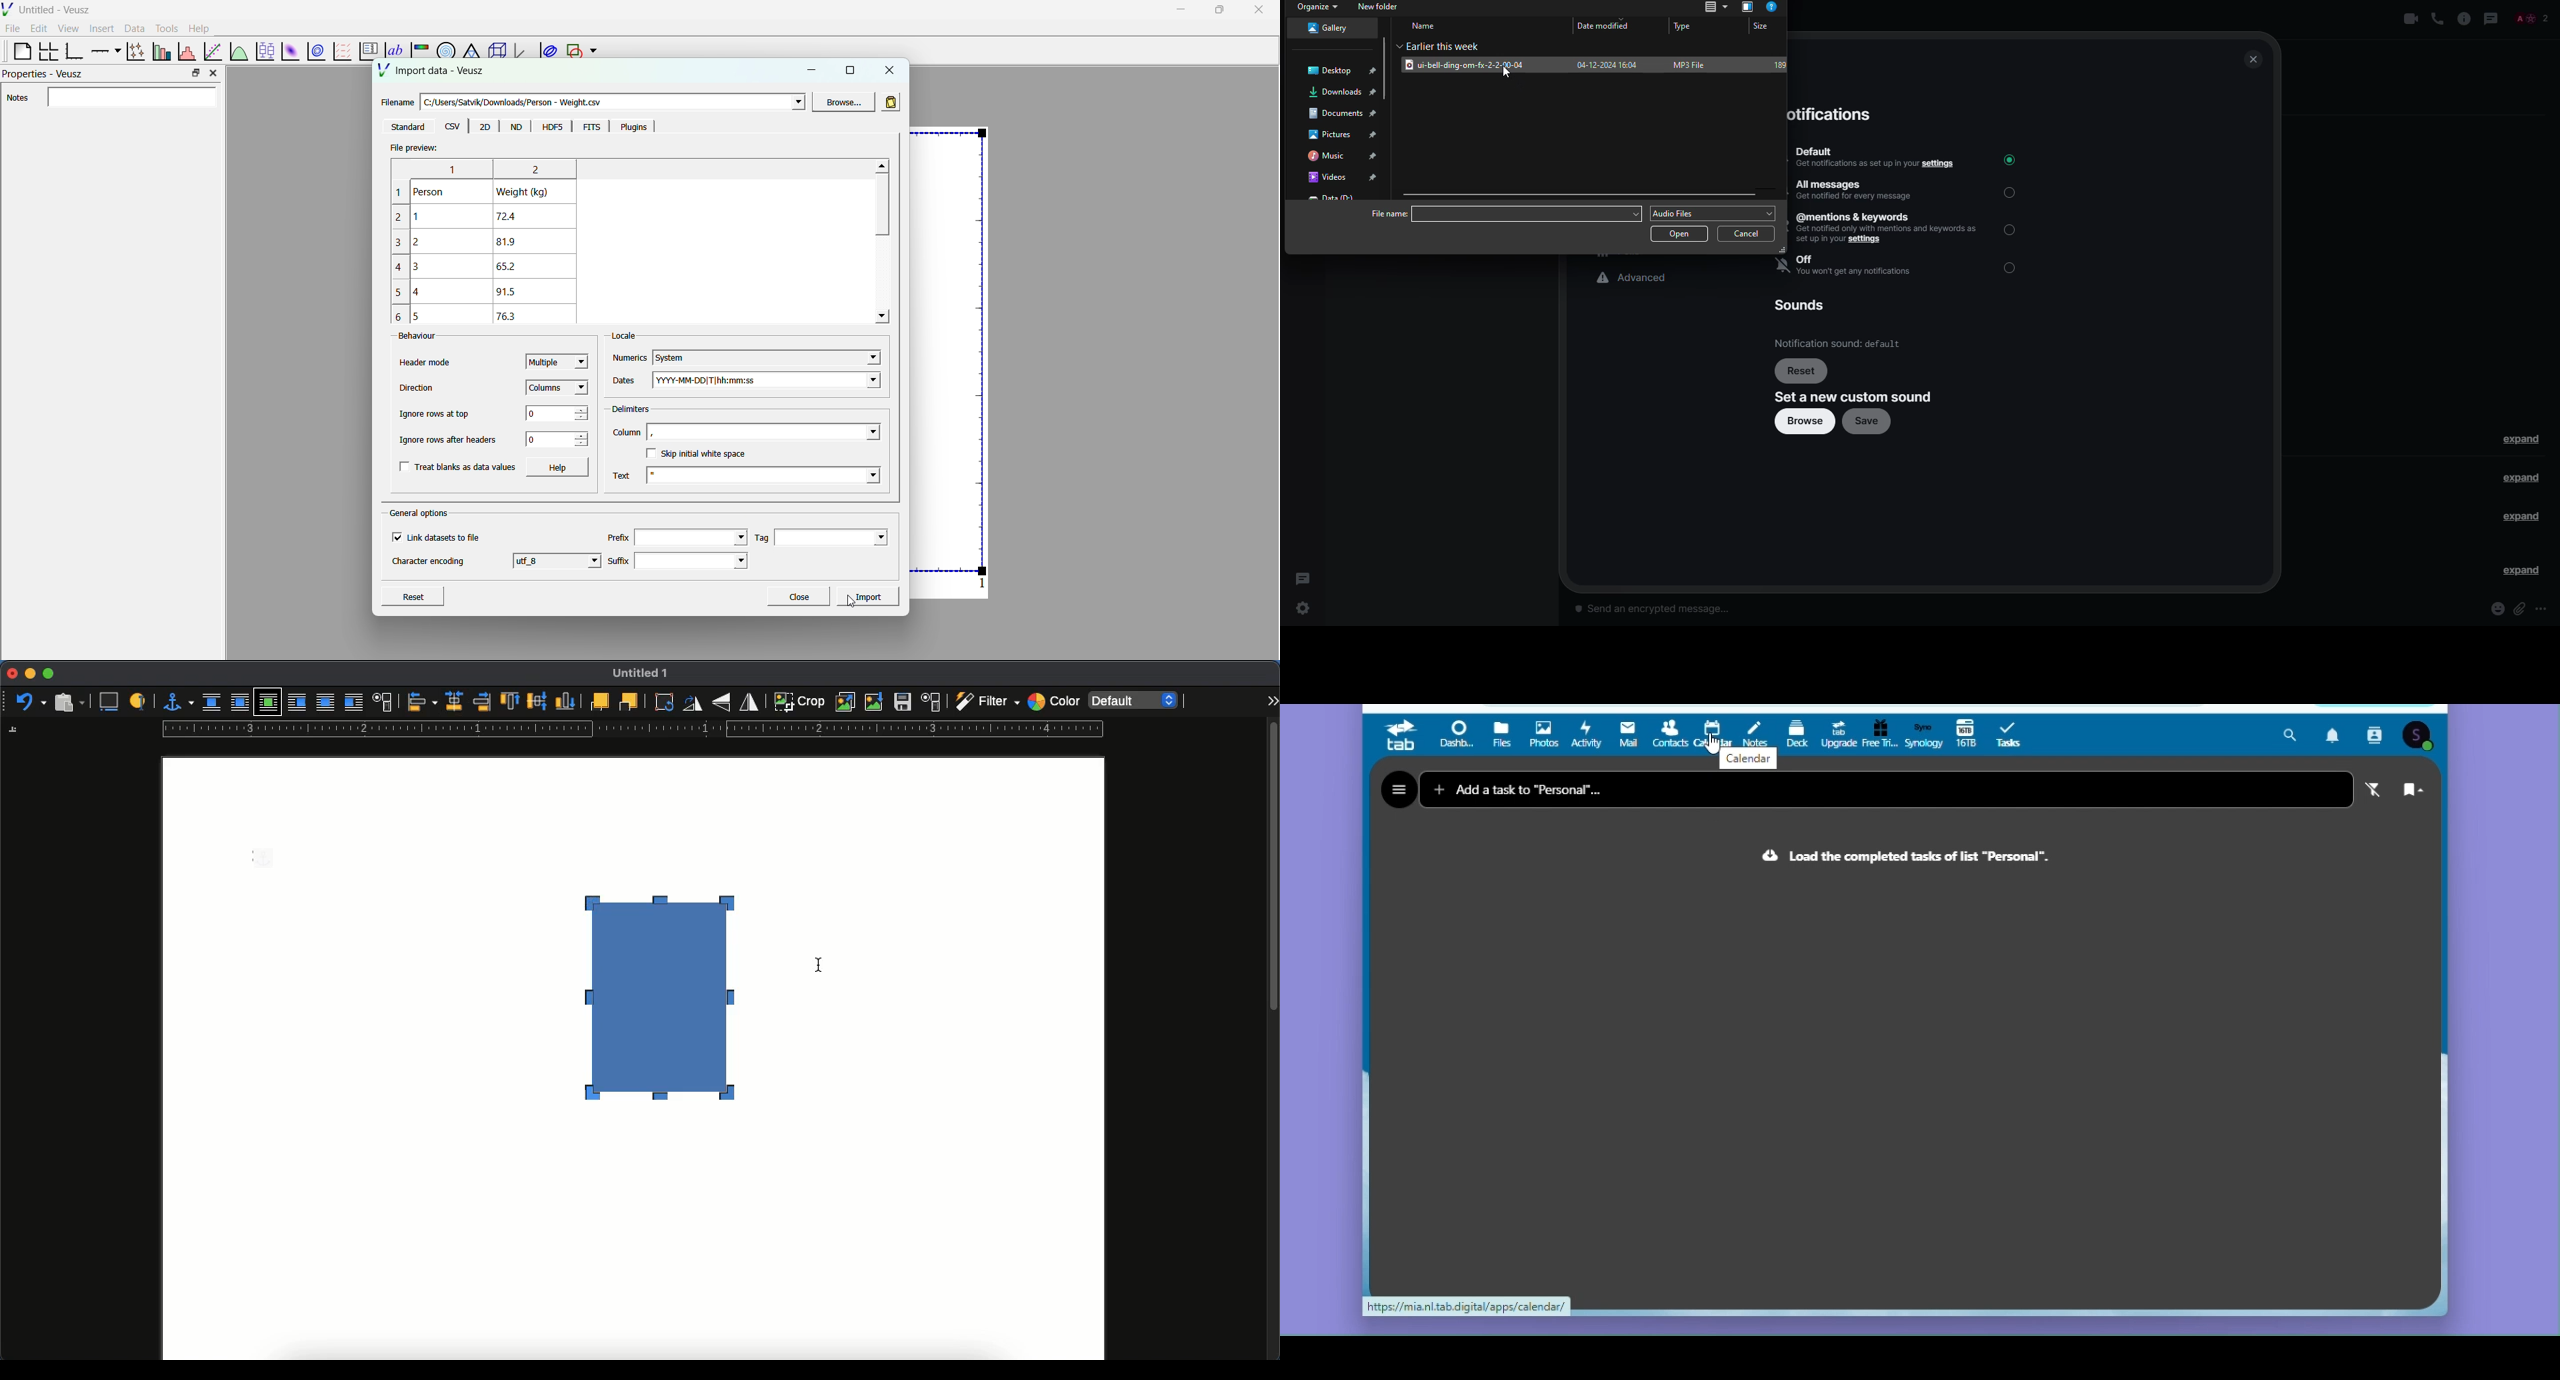 The width and height of the screenshot is (2576, 1400). Describe the element at coordinates (1402, 736) in the screenshot. I see `tab` at that location.